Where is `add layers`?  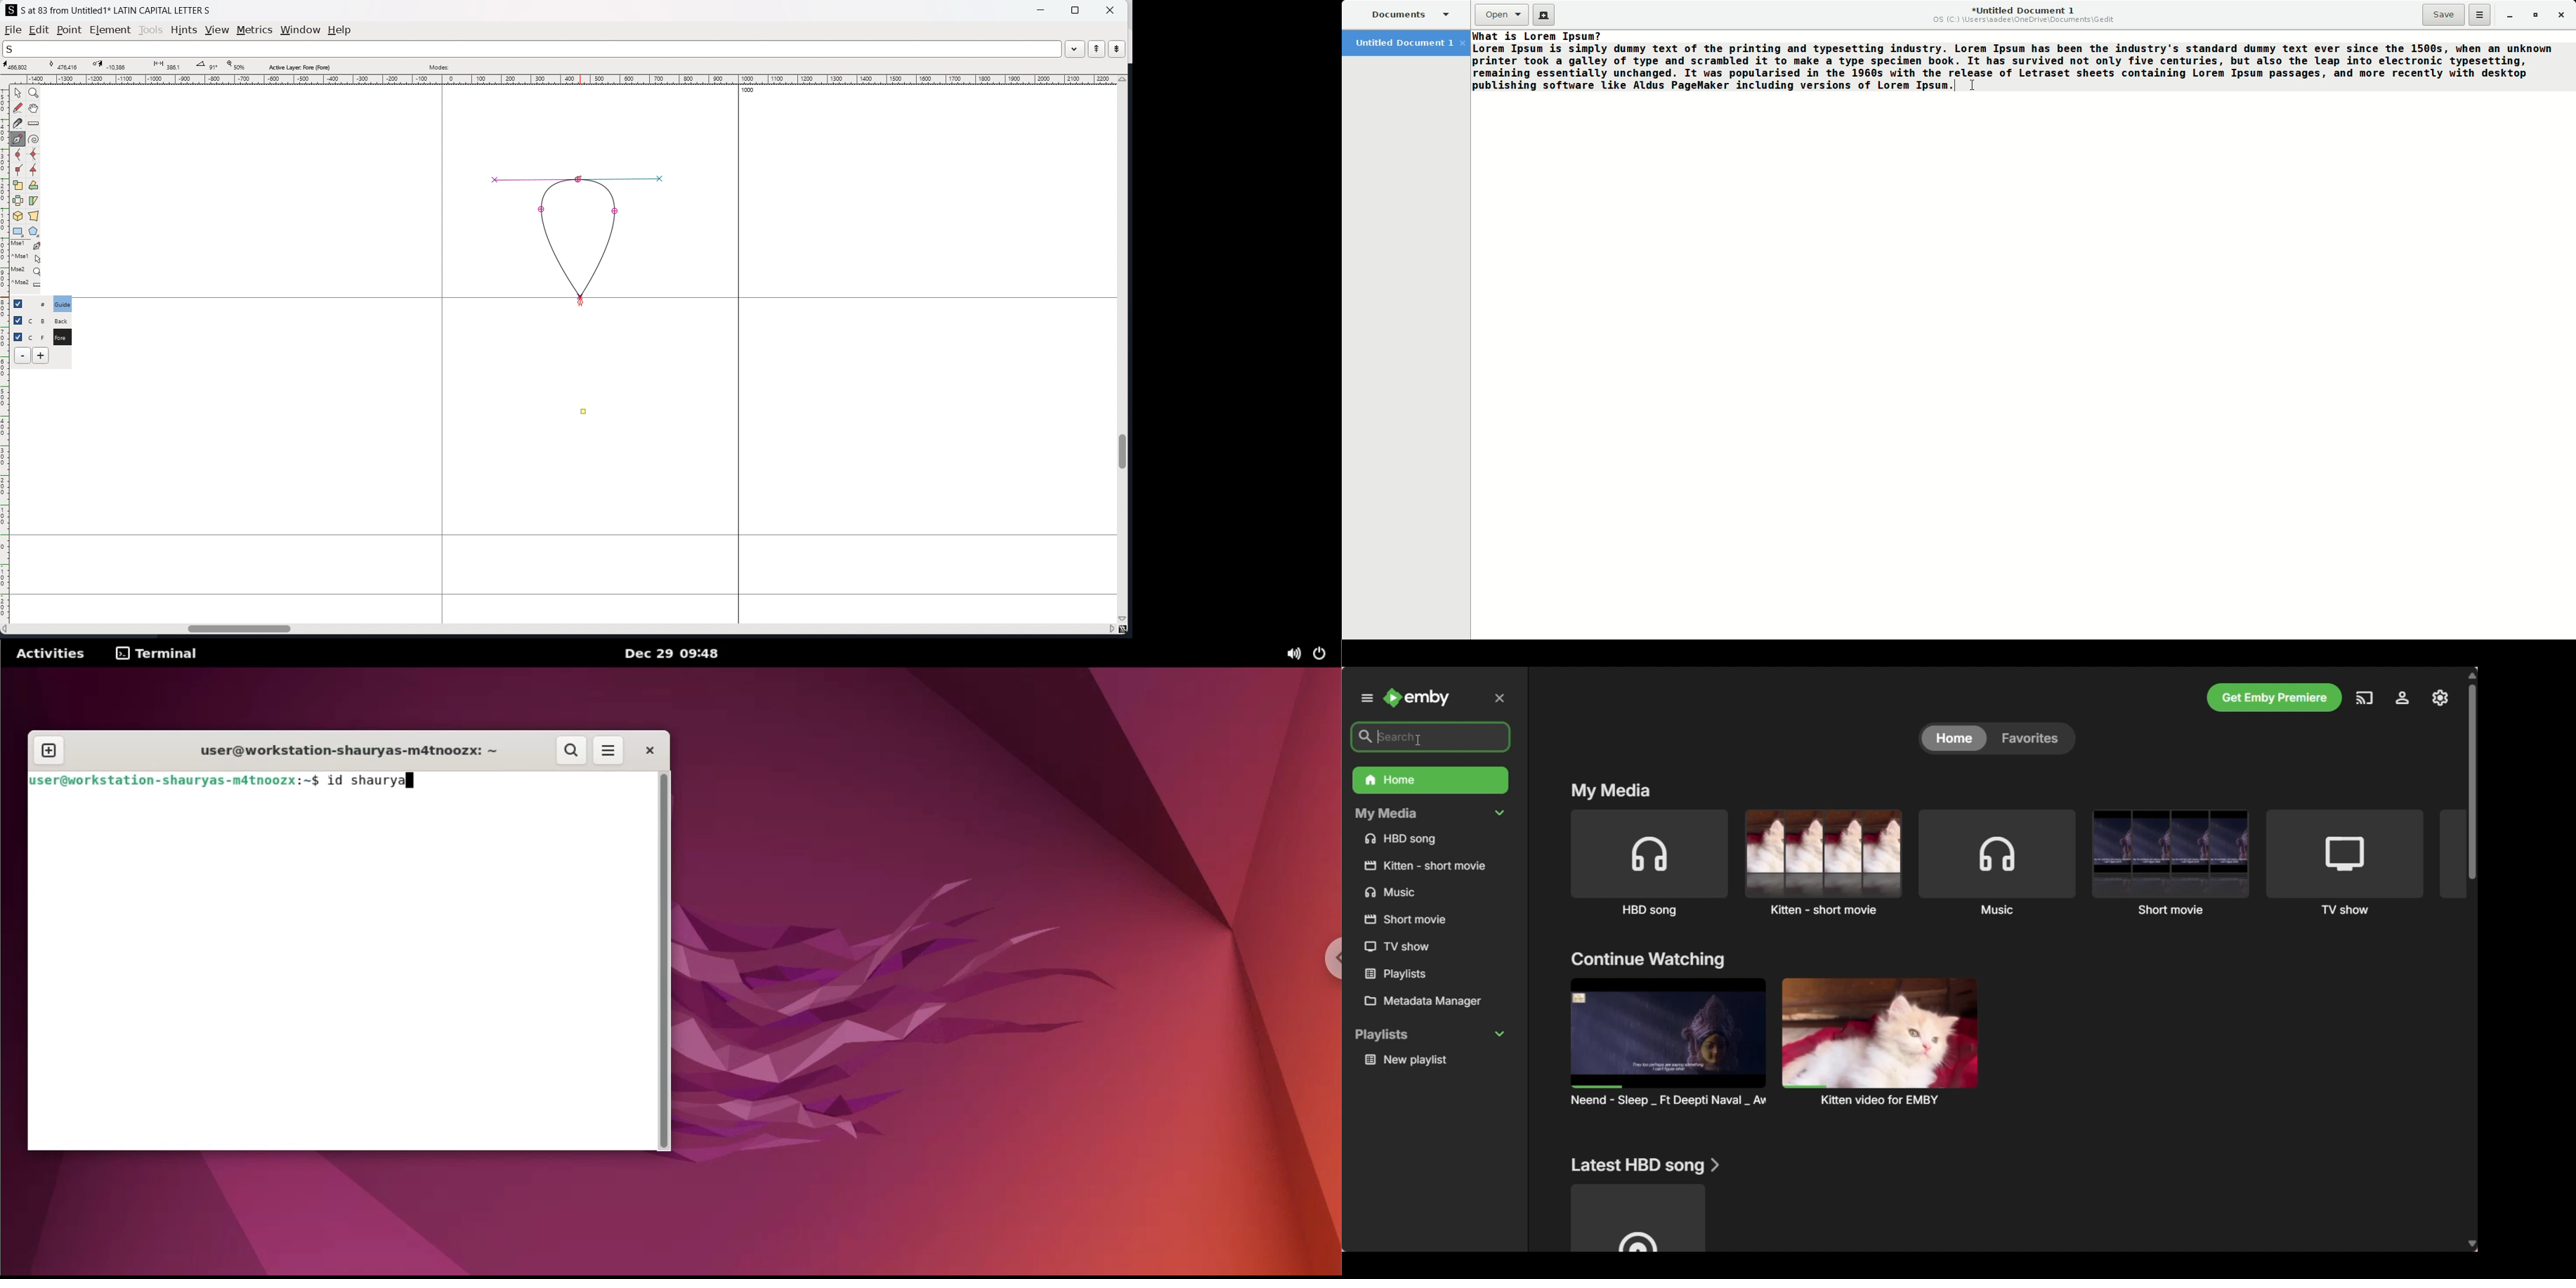
add layers is located at coordinates (40, 355).